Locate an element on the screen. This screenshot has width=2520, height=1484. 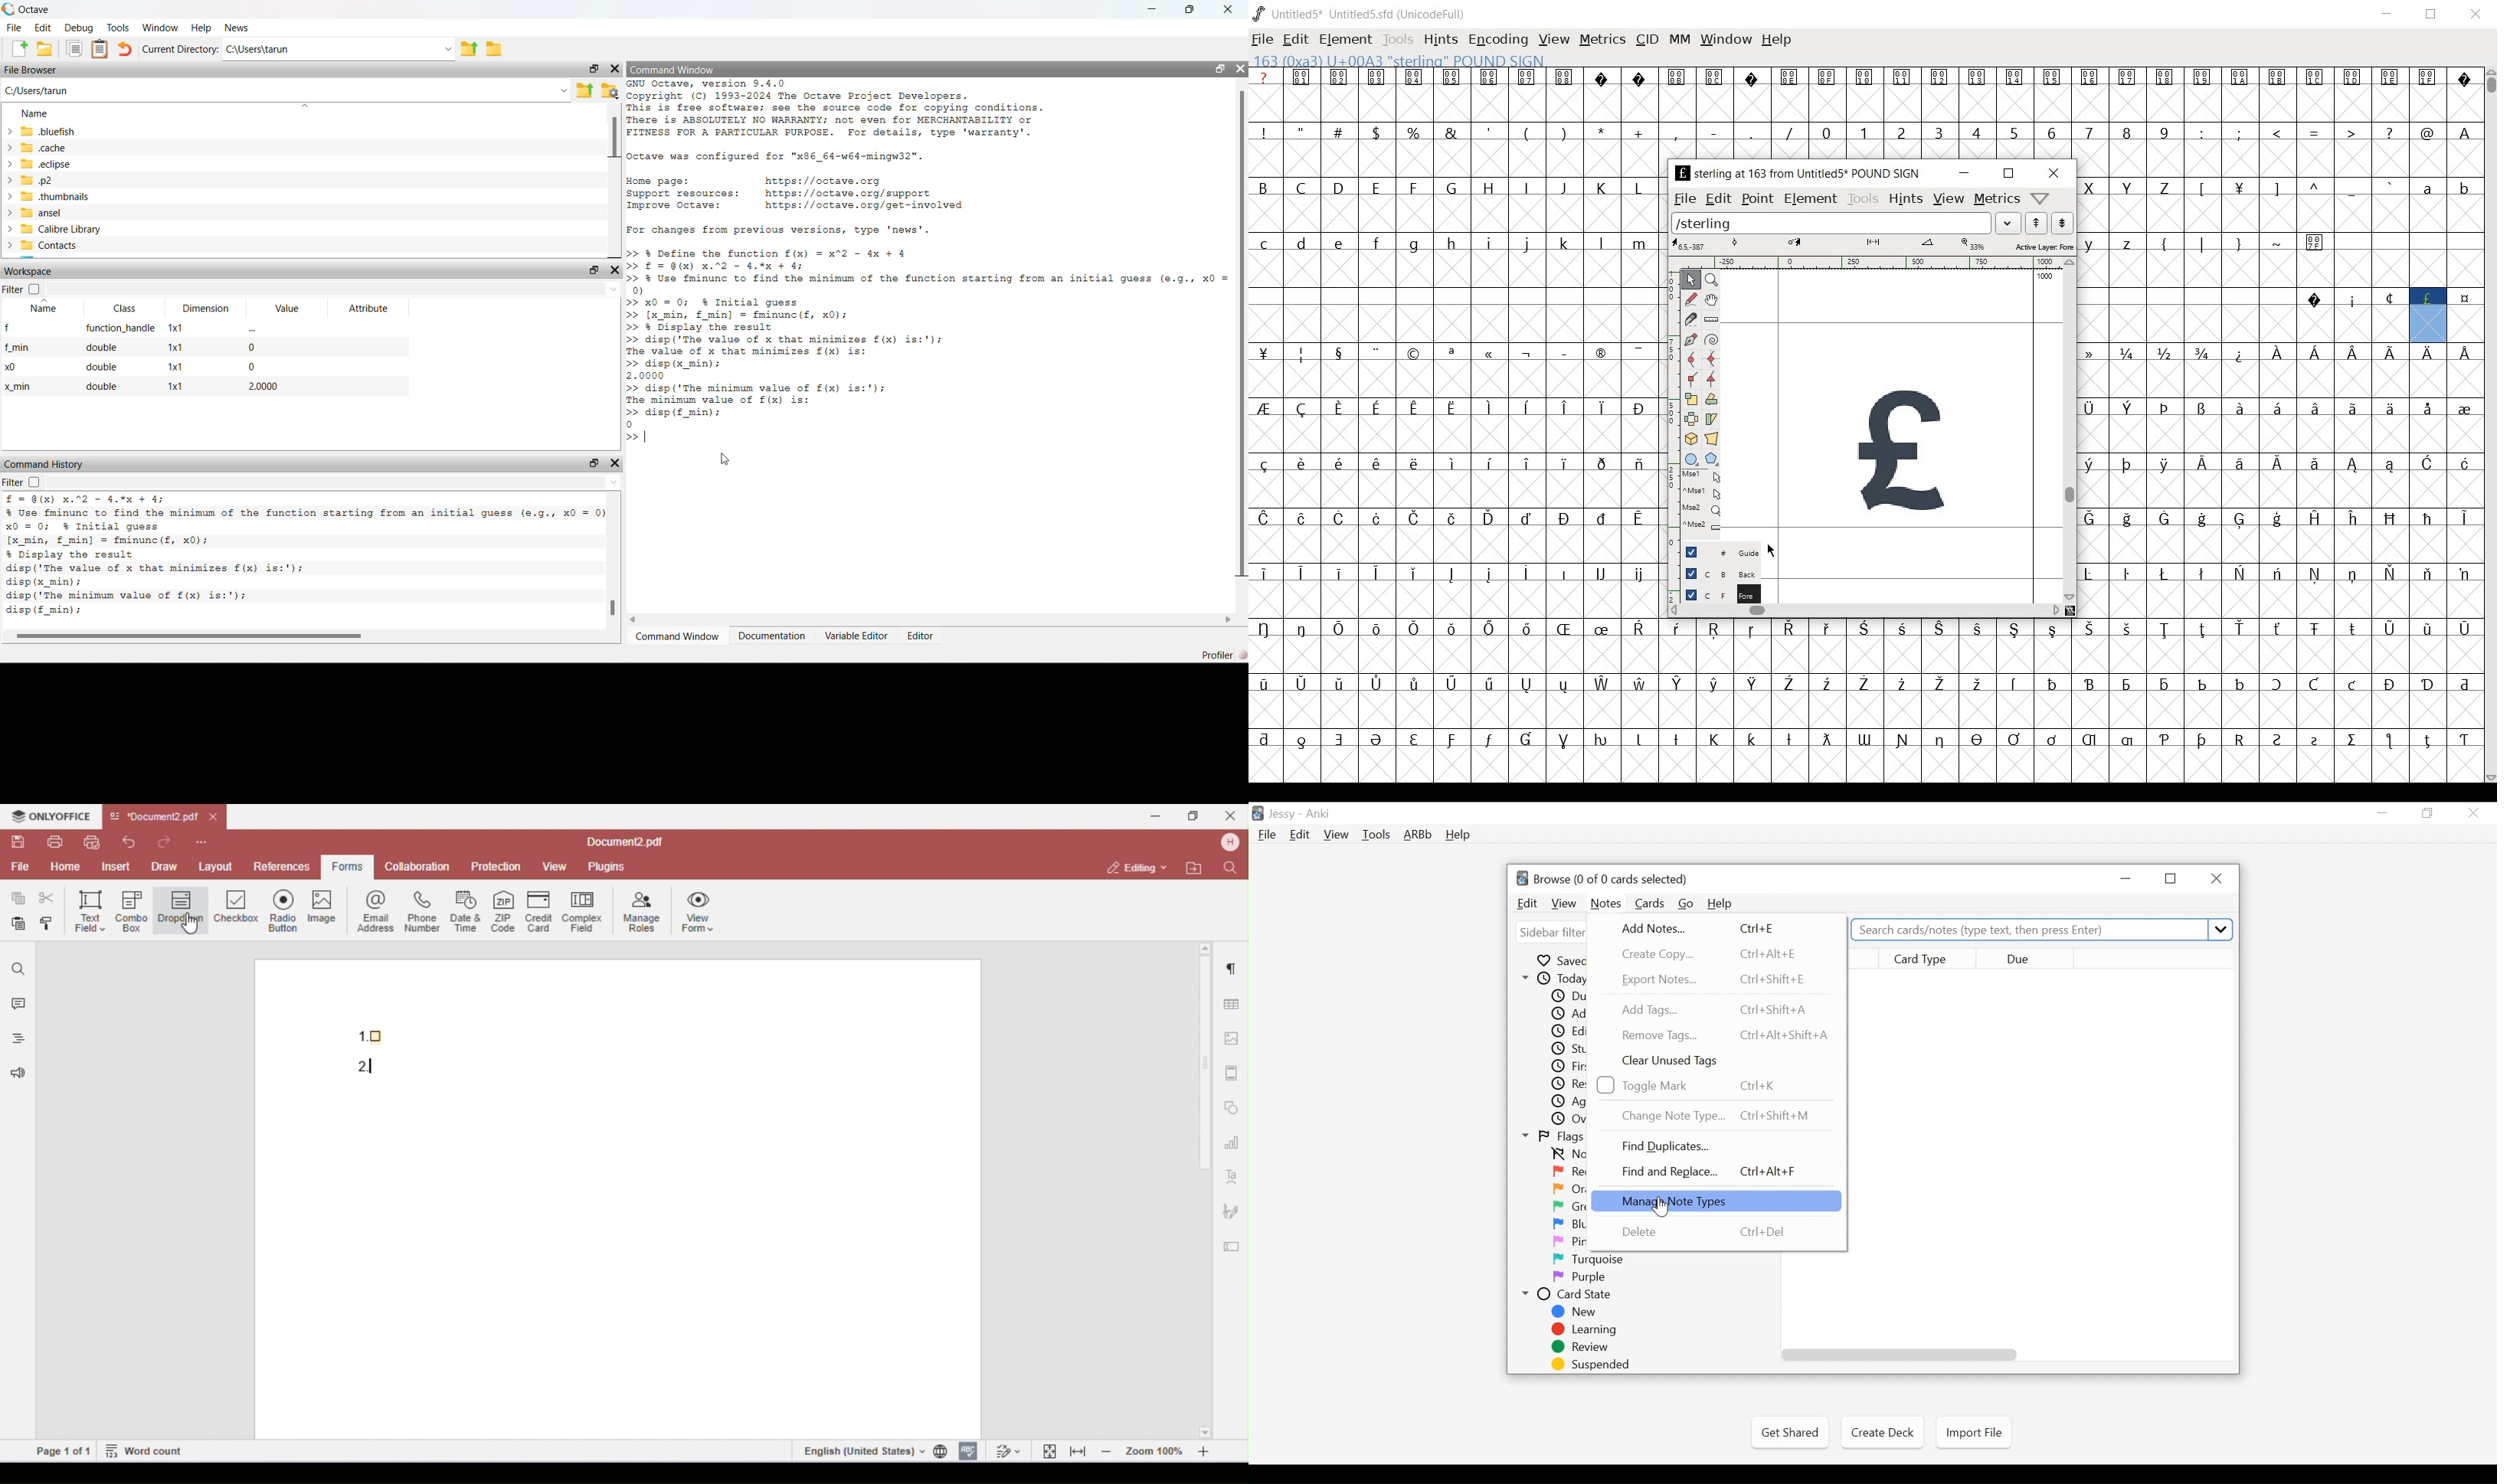
Add Notes is located at coordinates (1699, 928).